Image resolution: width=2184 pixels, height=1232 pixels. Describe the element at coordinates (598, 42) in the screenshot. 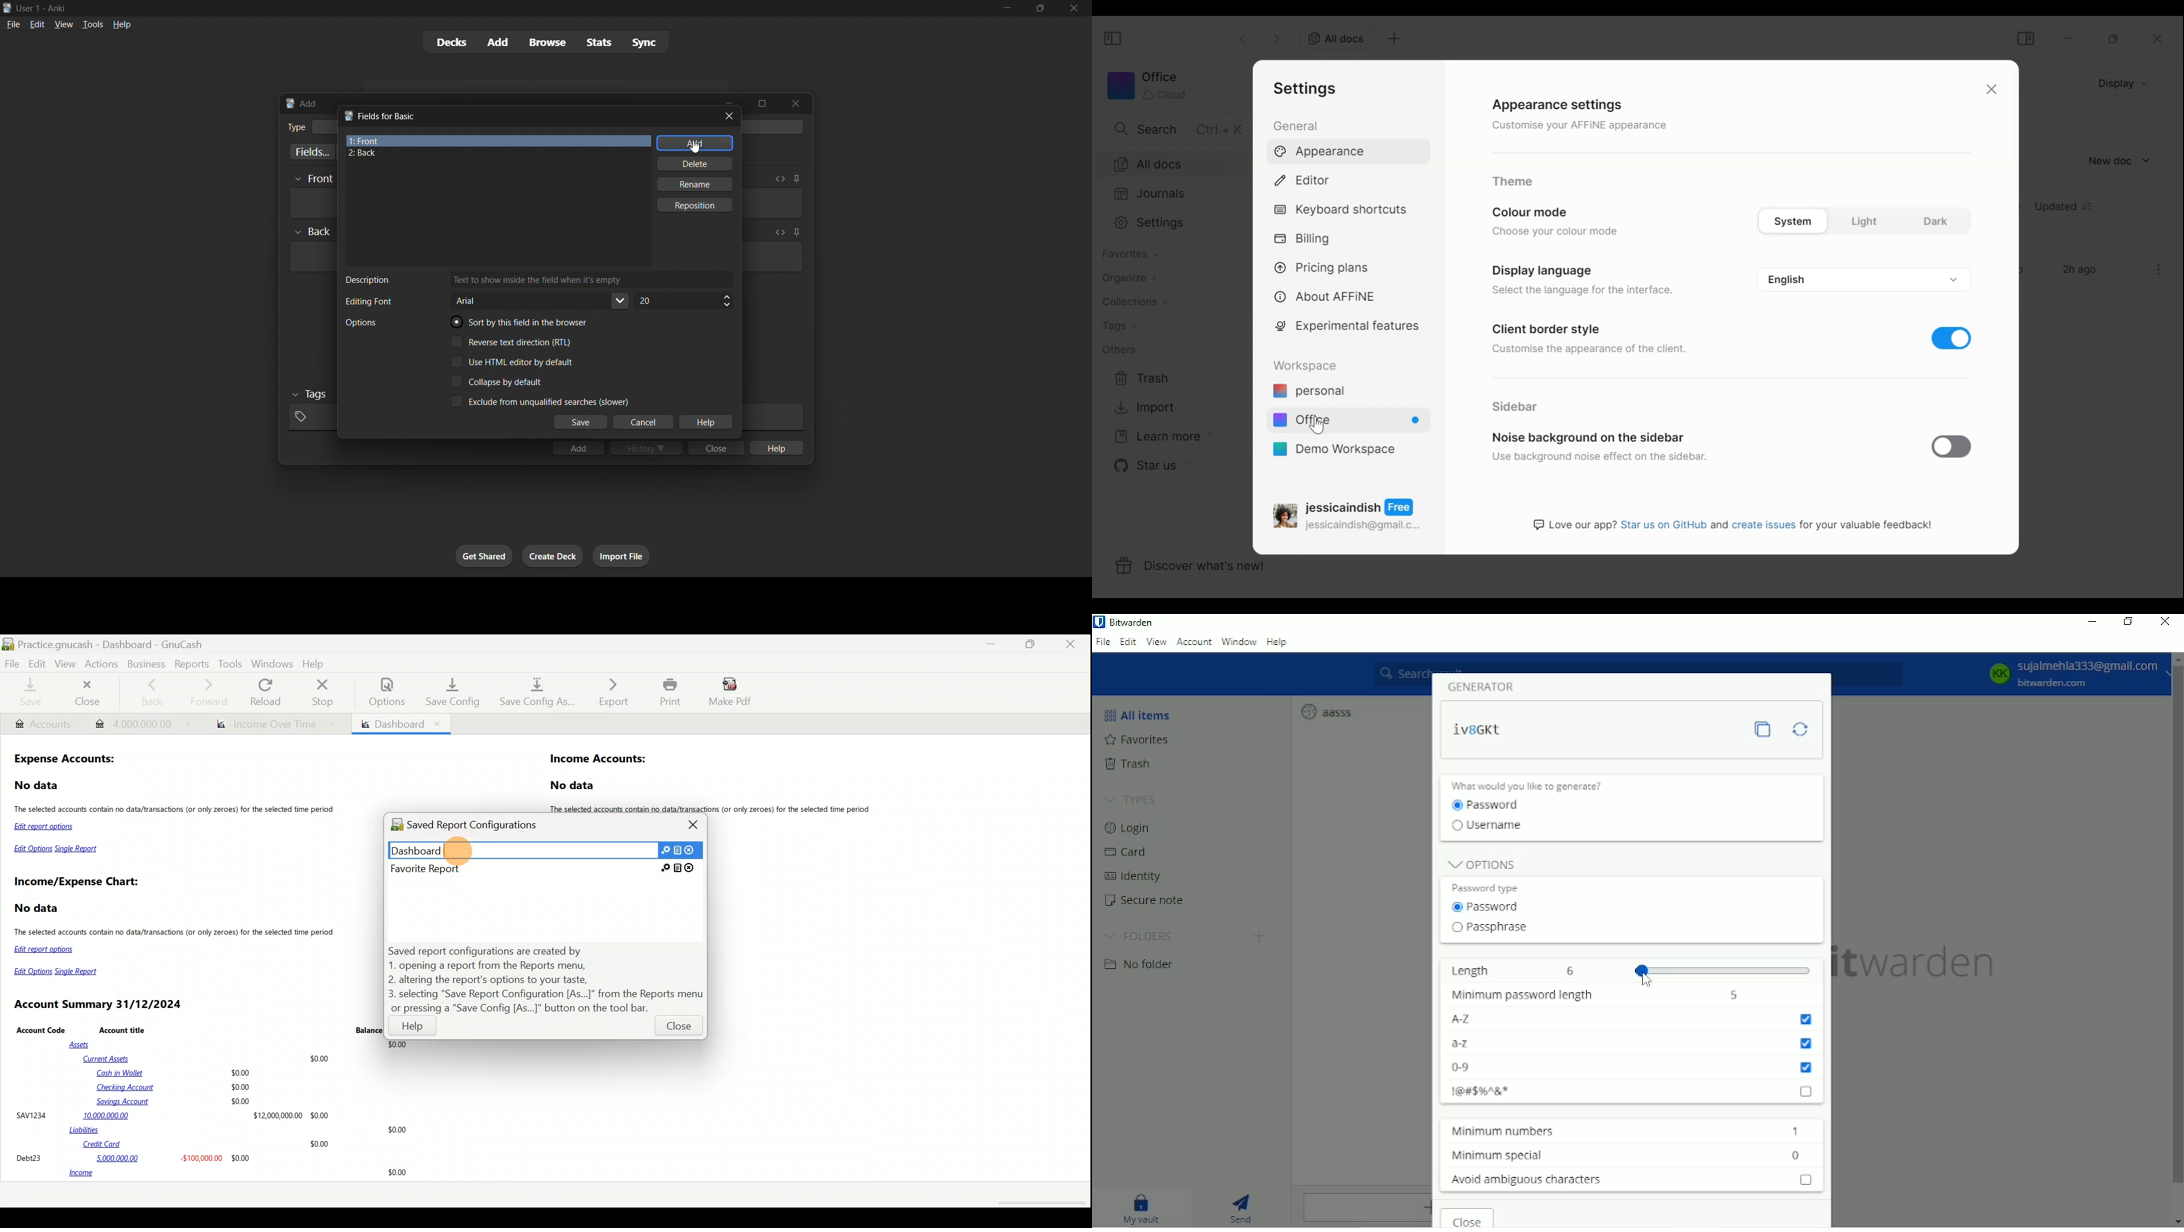

I see `stats` at that location.